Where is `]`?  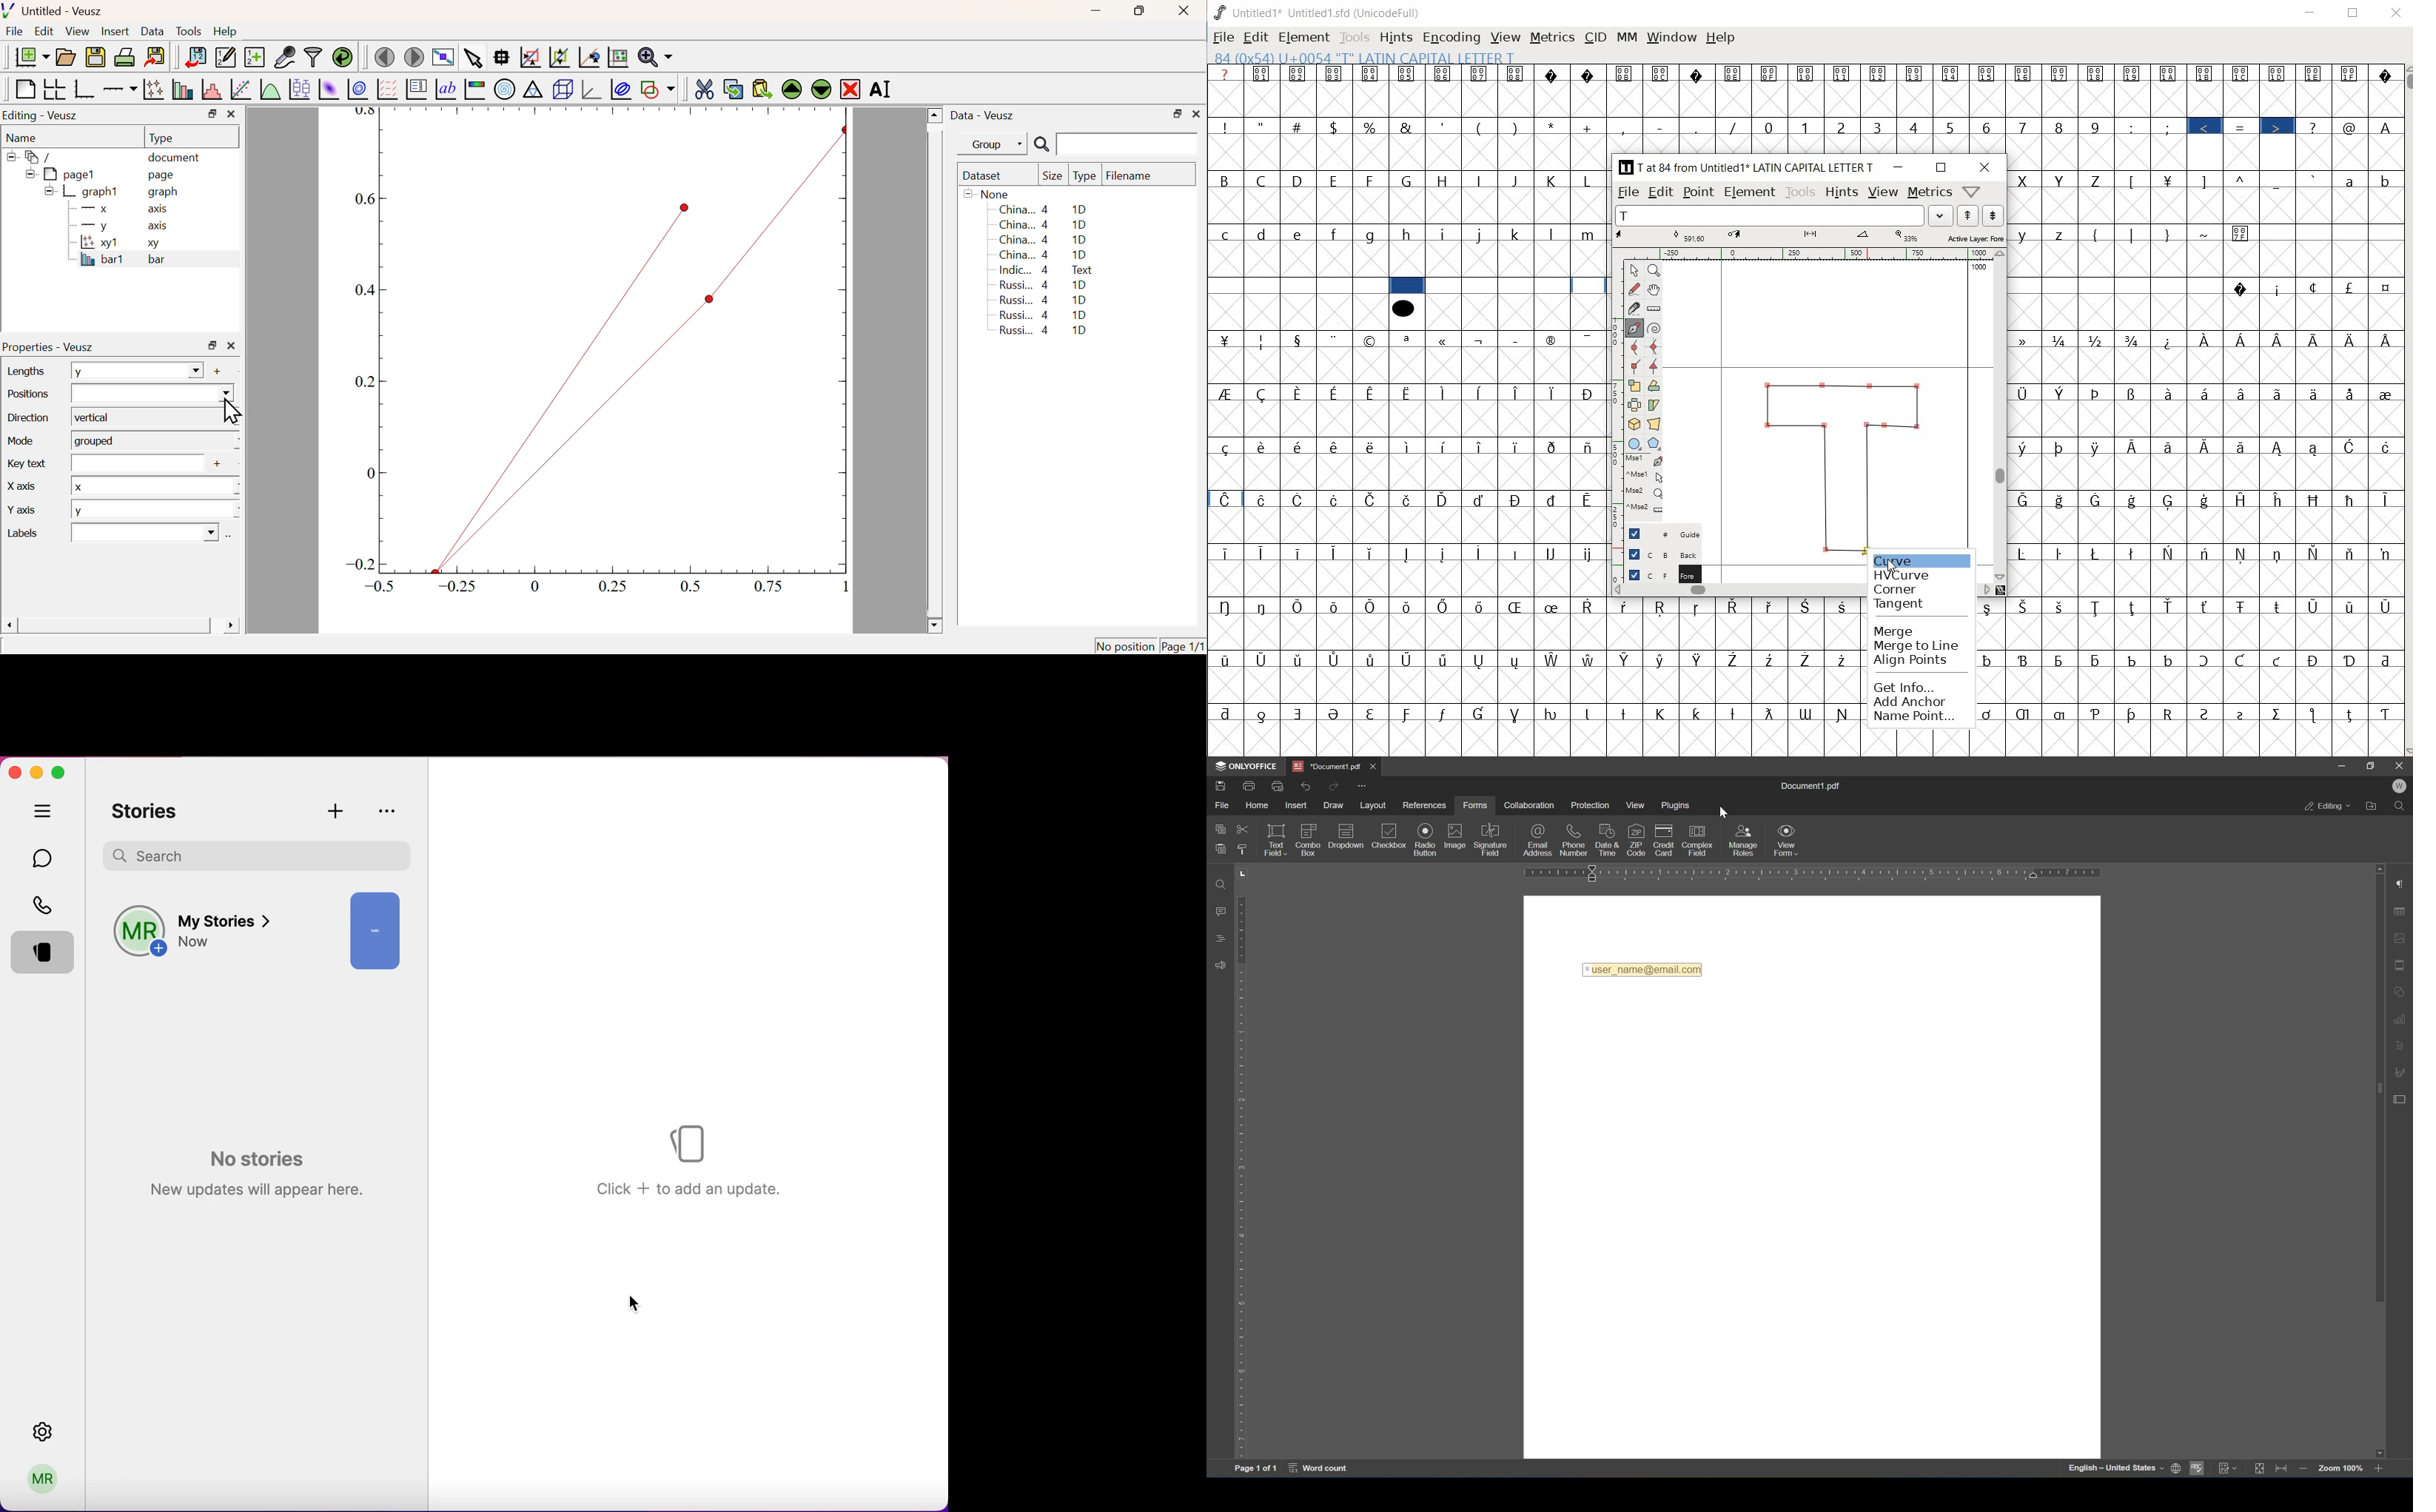 ] is located at coordinates (2208, 180).